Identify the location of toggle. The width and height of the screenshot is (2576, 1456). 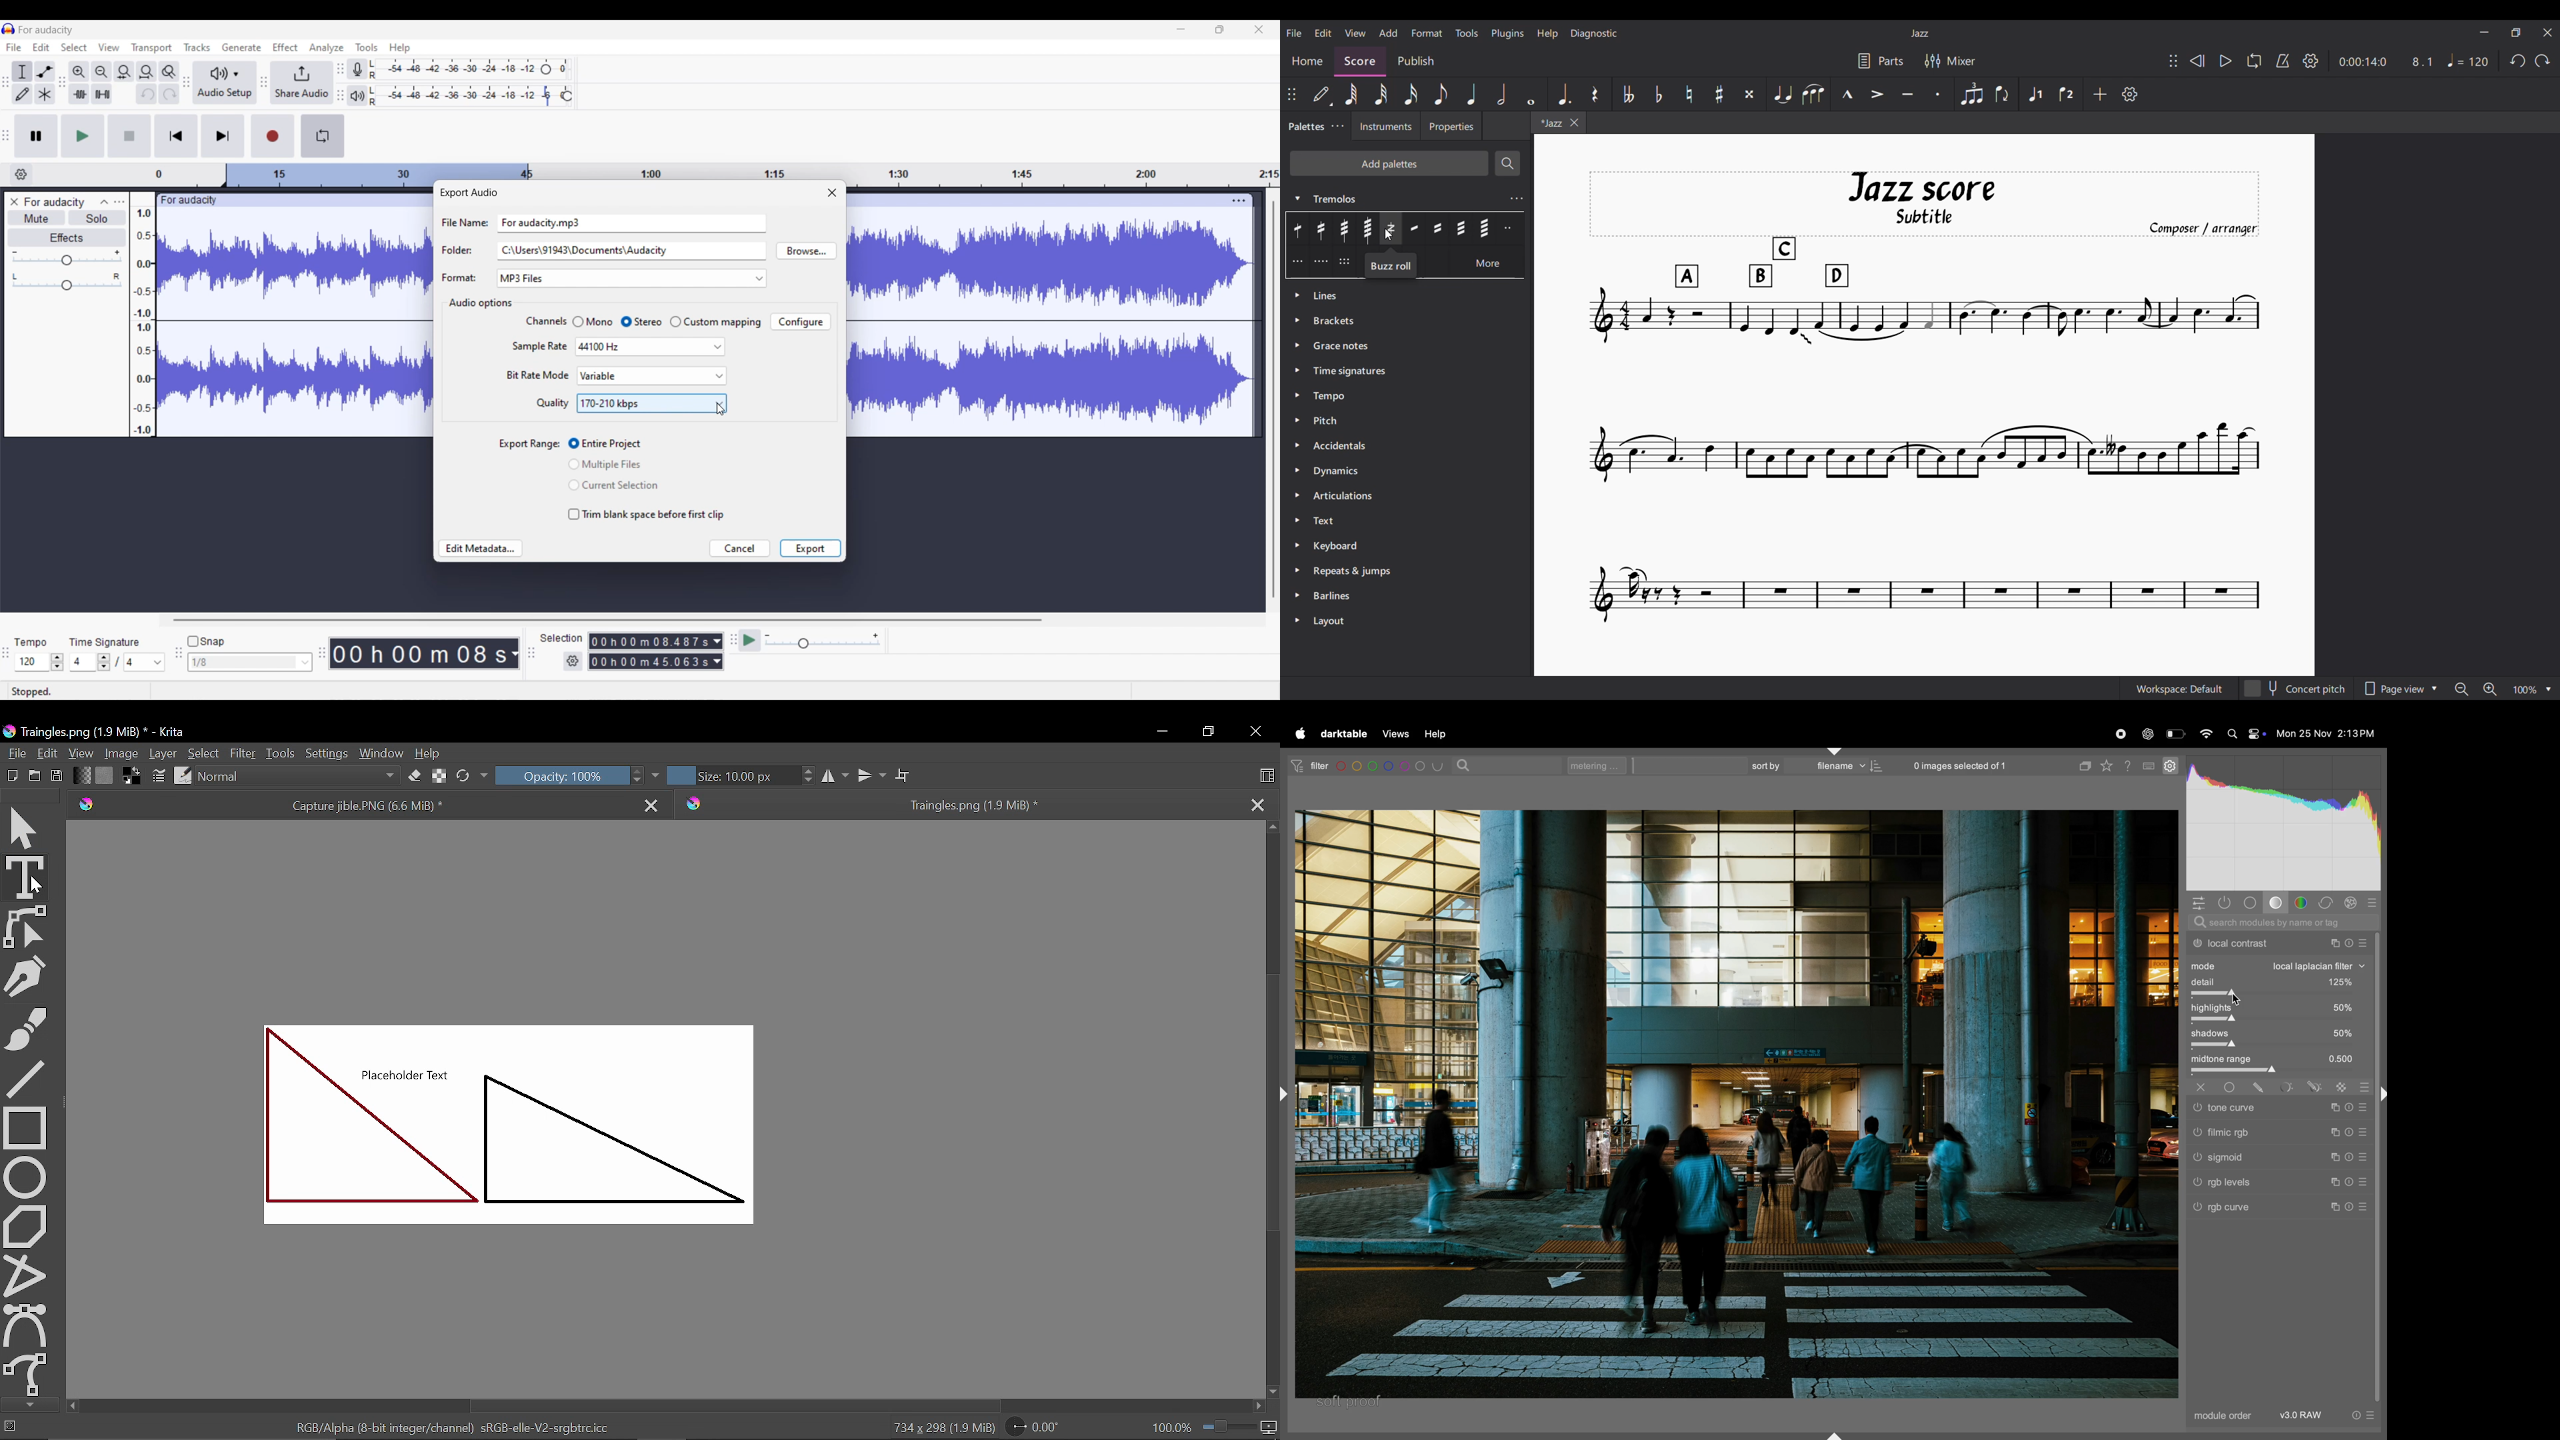
(2279, 996).